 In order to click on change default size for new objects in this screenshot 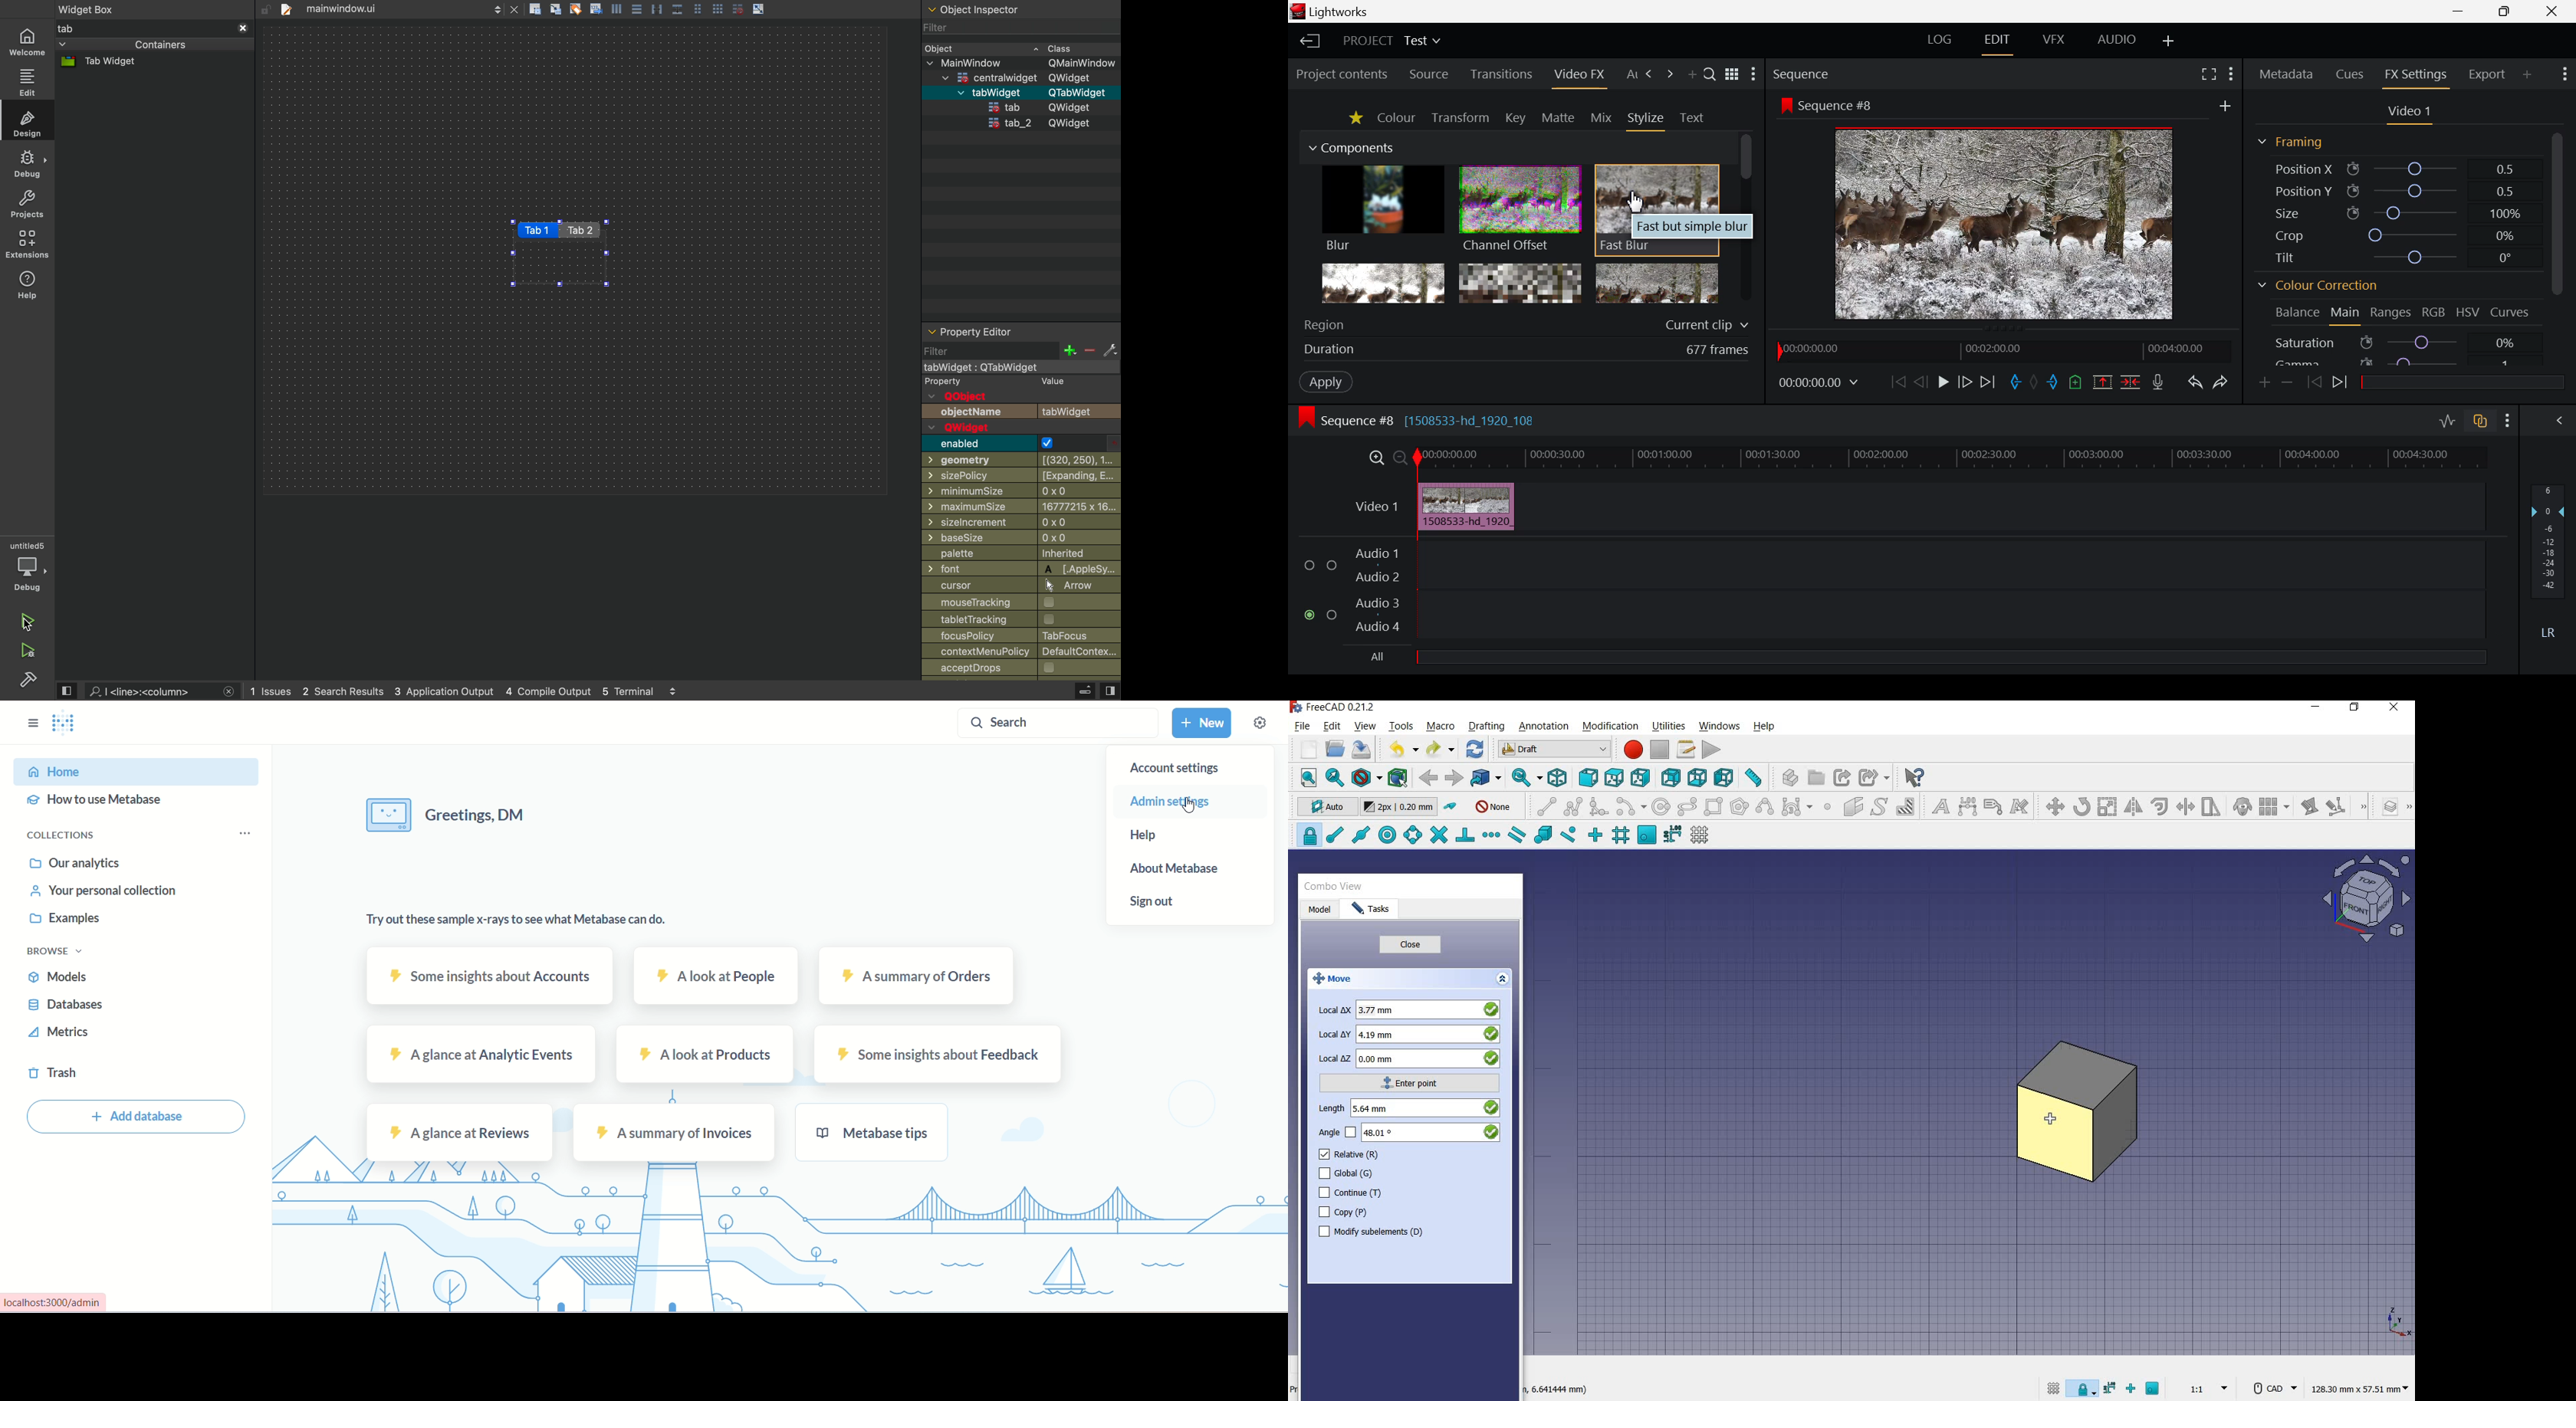, I will do `click(1399, 807)`.